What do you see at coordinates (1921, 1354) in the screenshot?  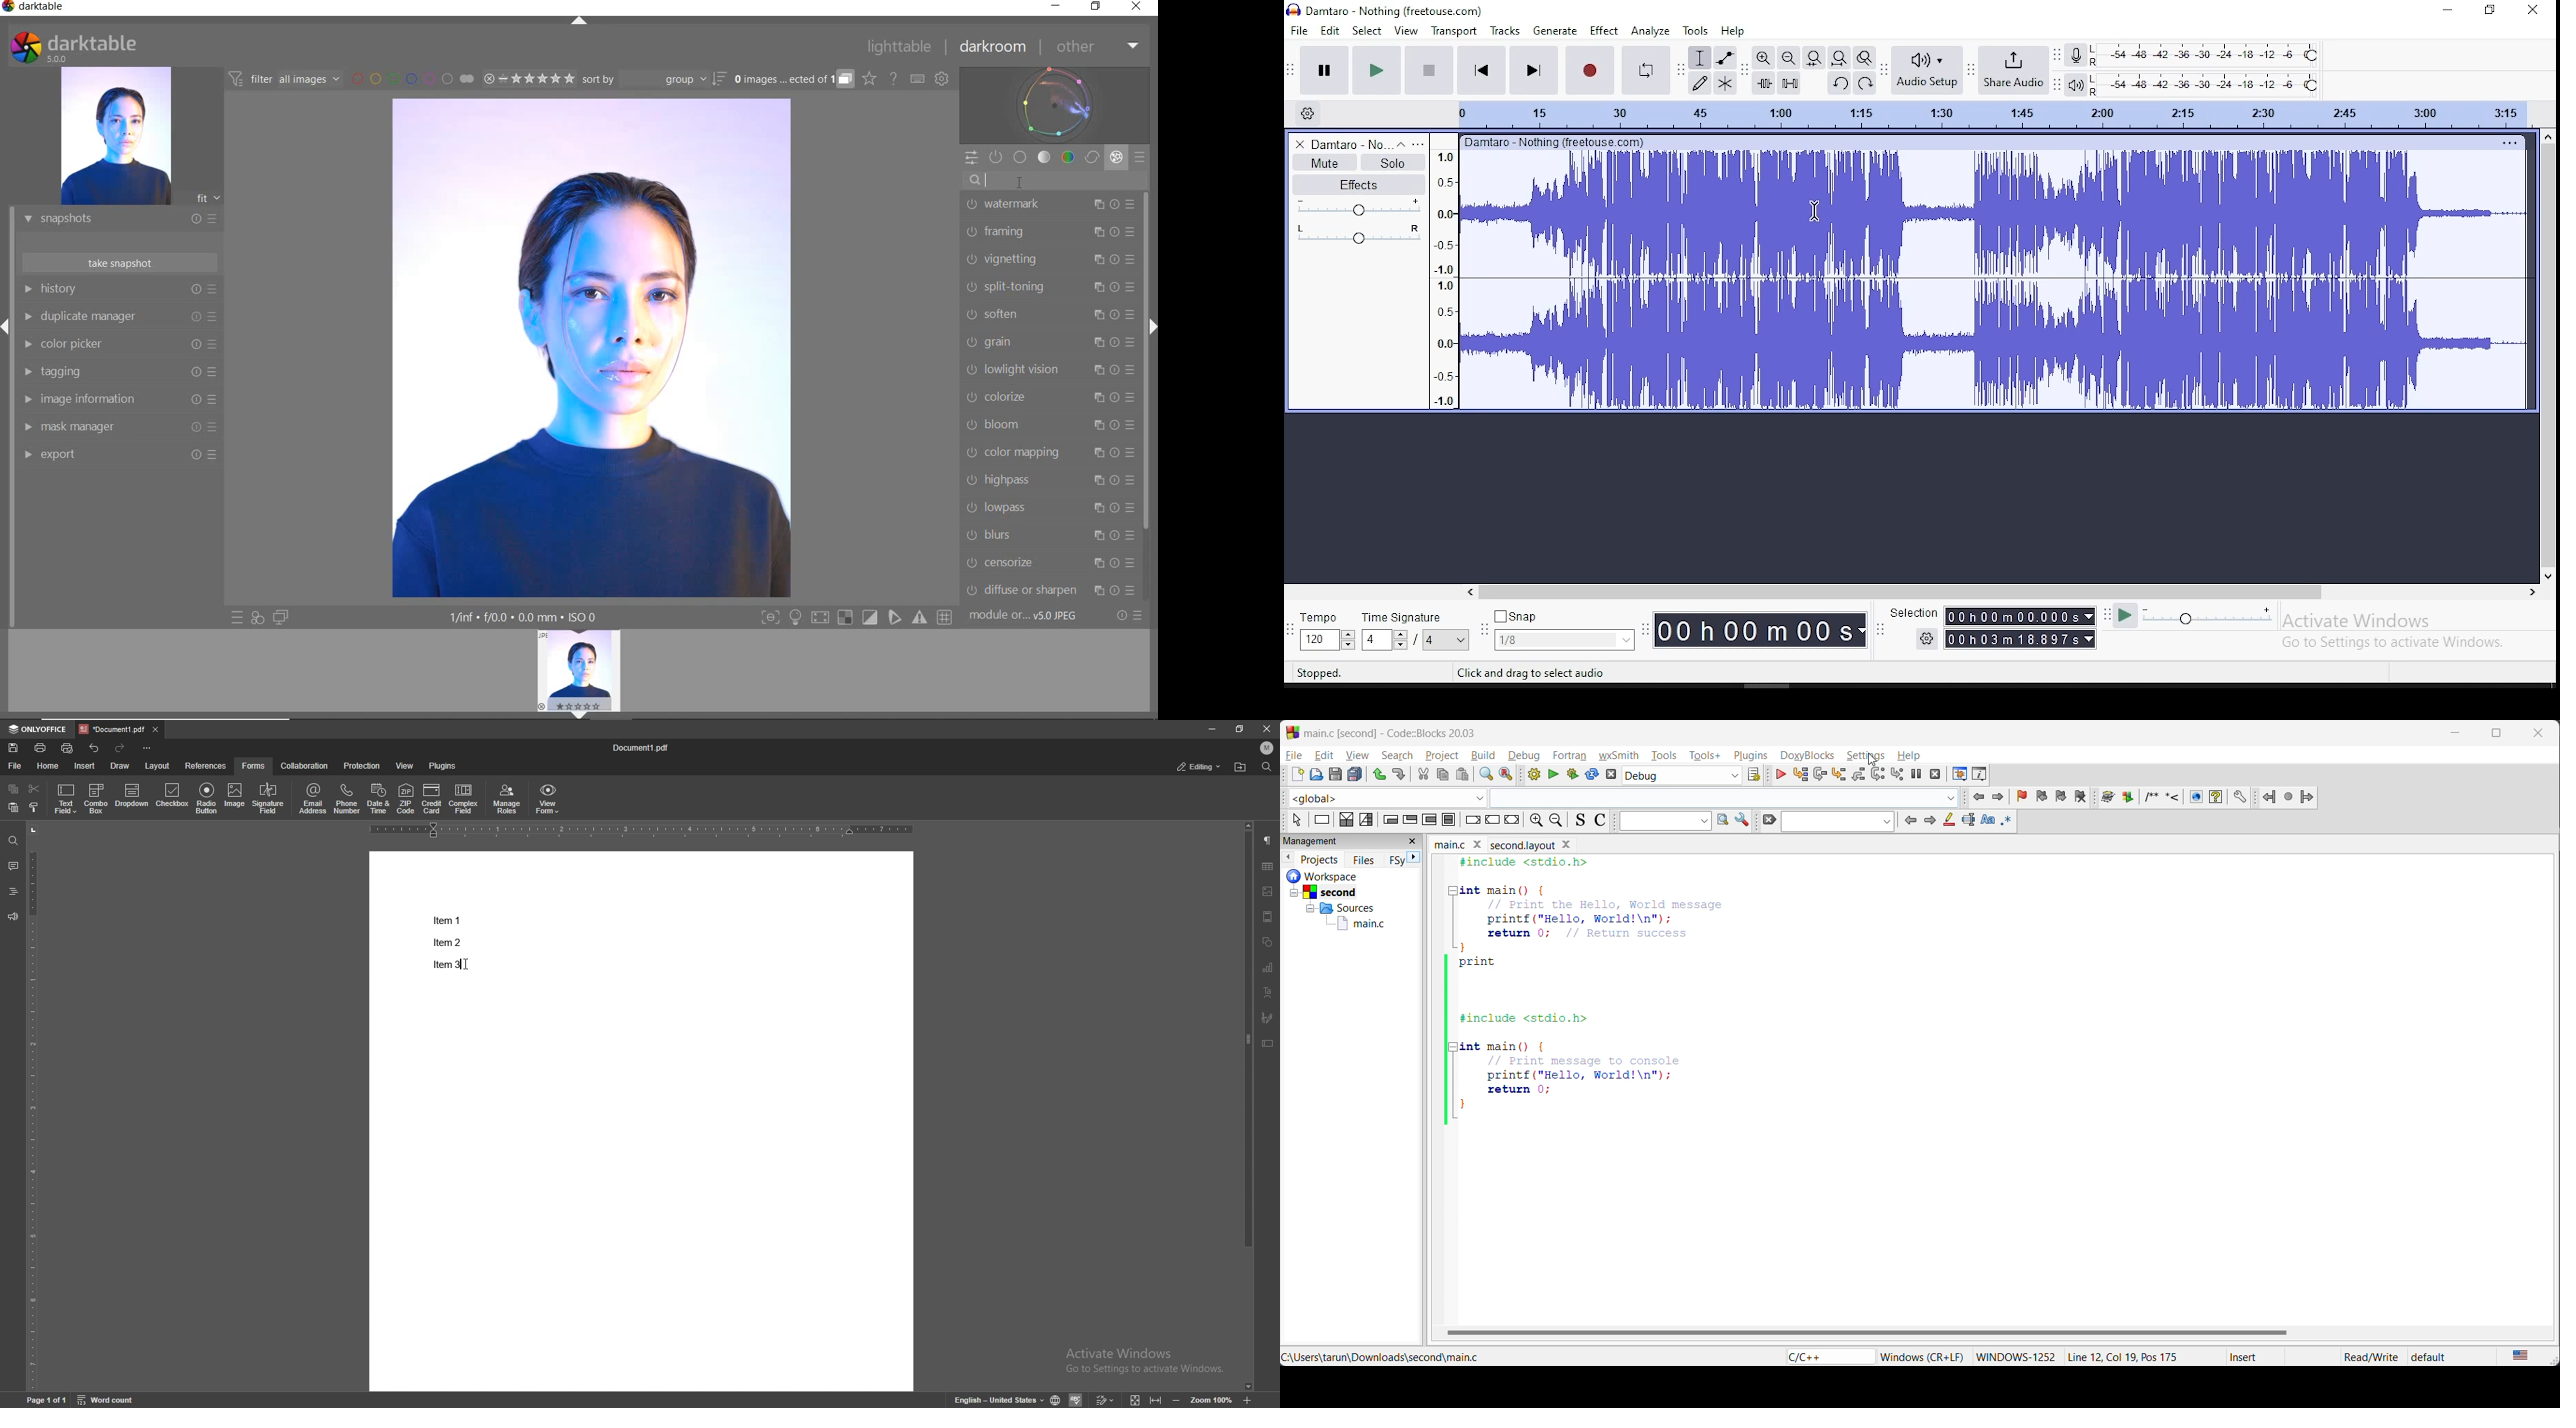 I see `Windows (CR+LF)` at bounding box center [1921, 1354].